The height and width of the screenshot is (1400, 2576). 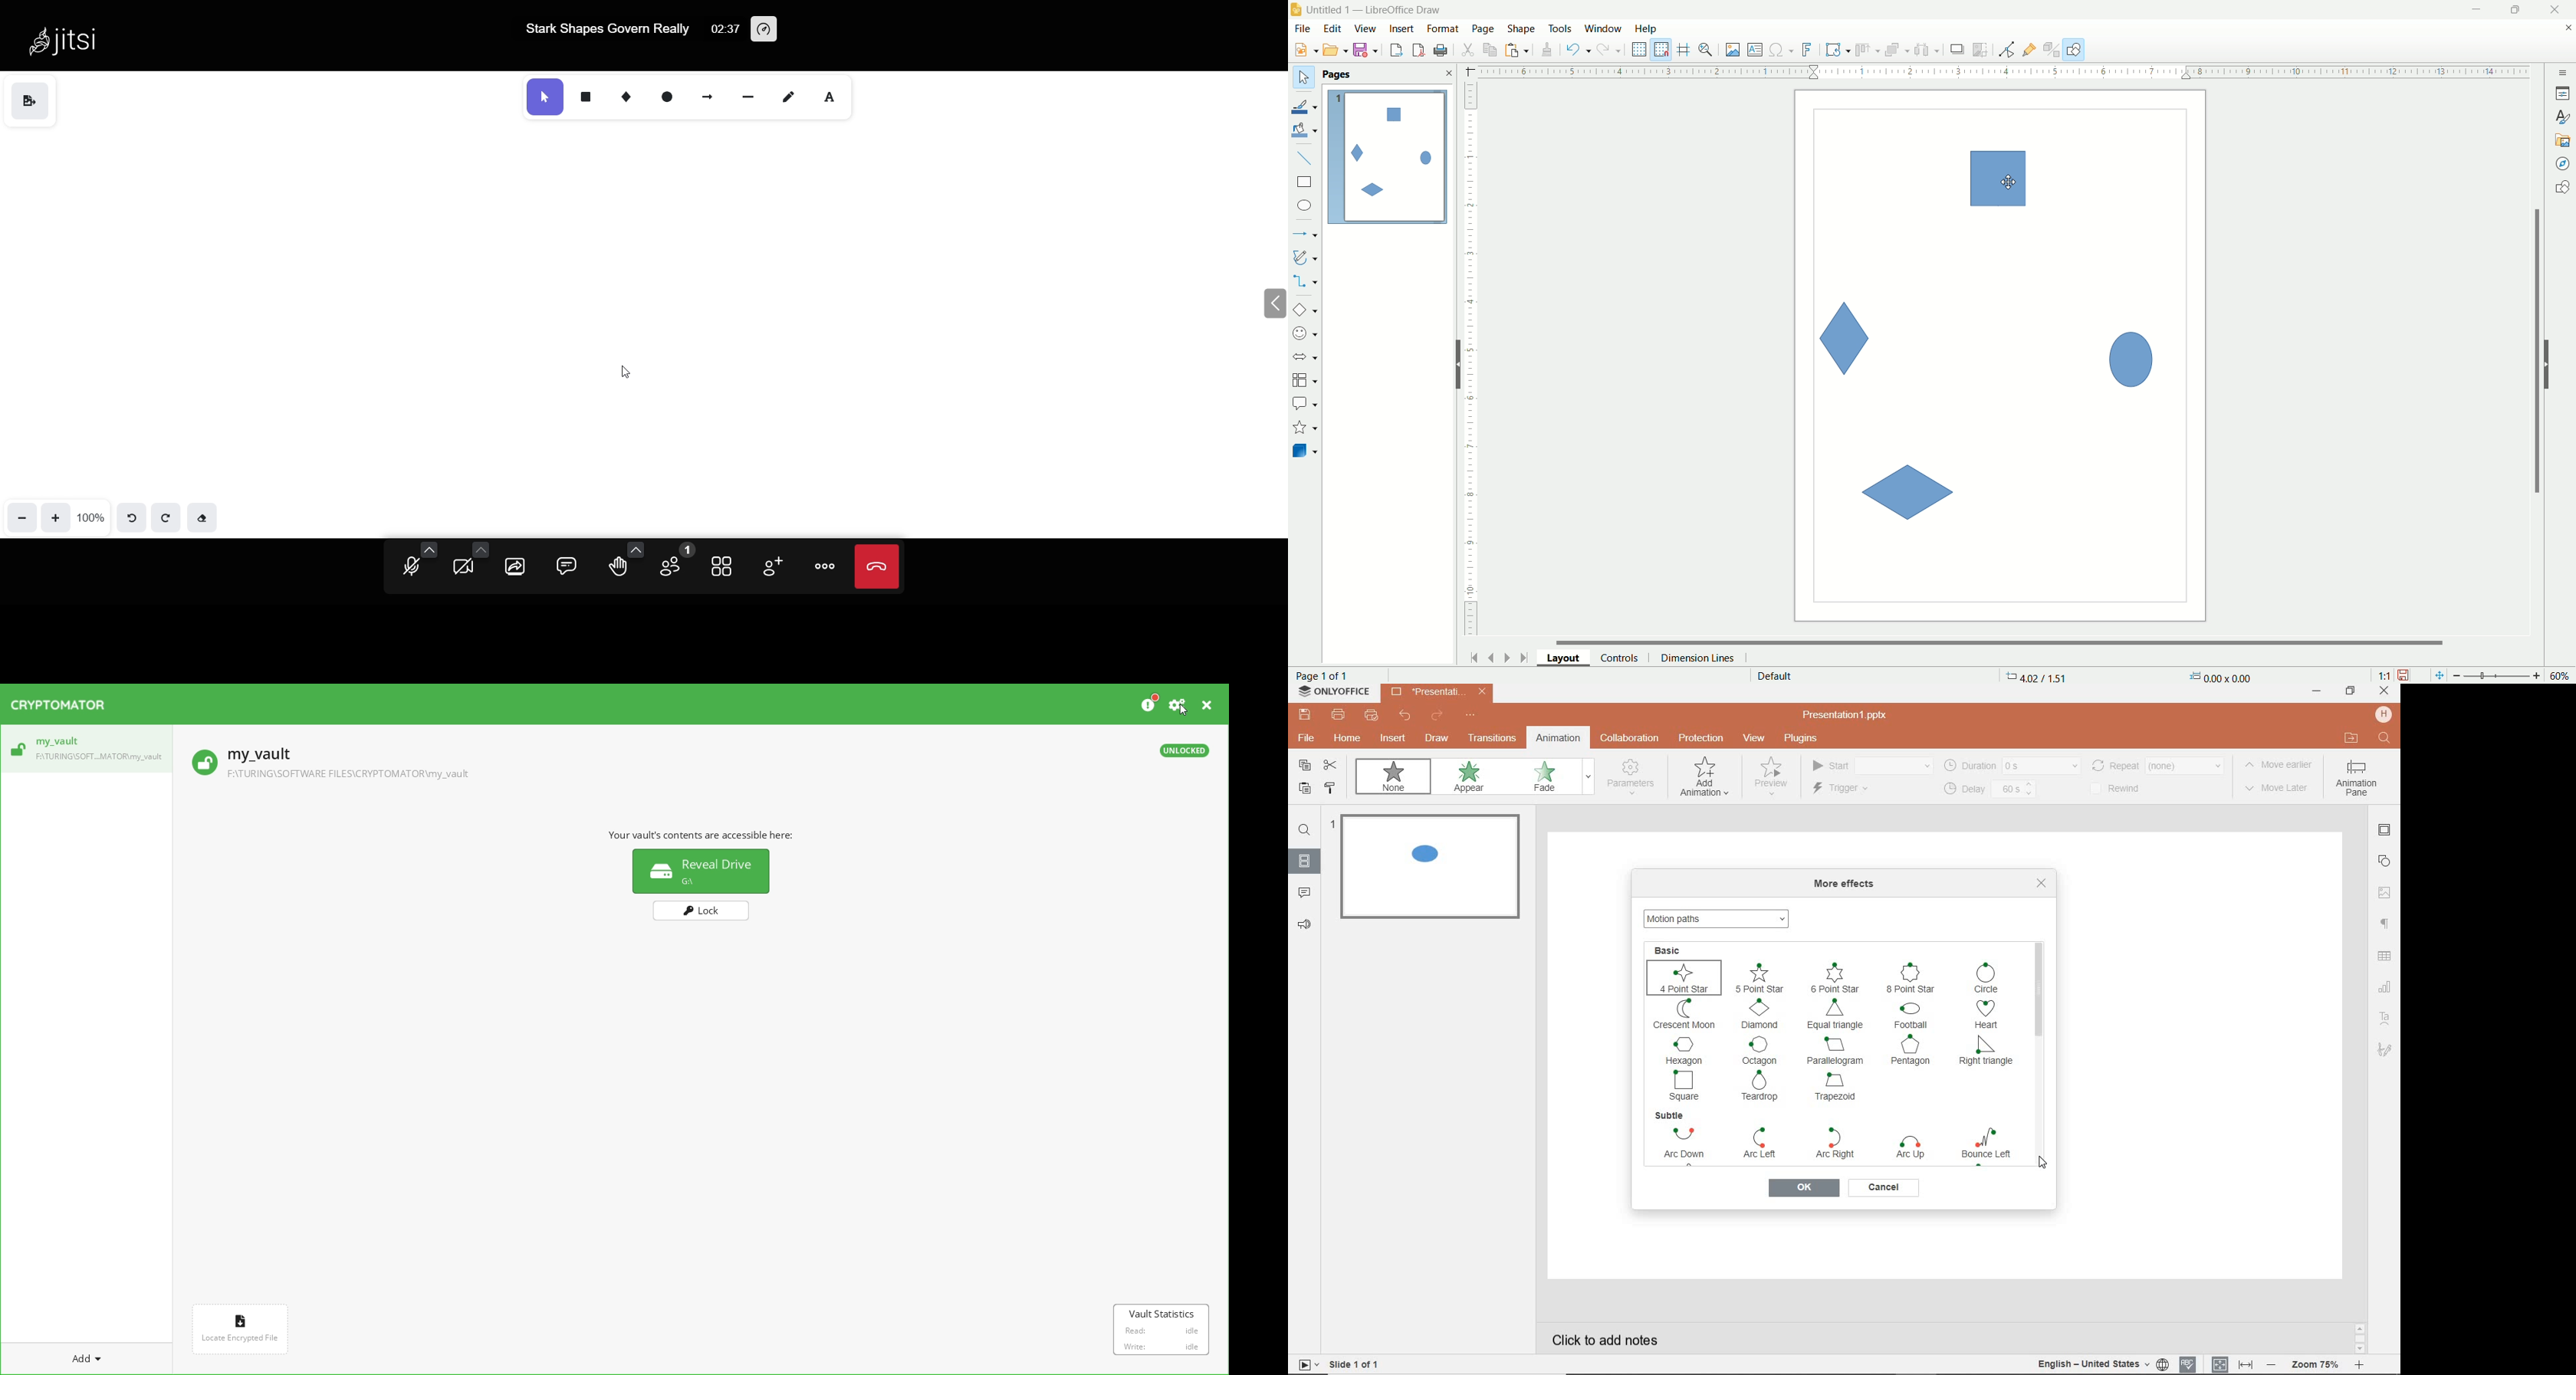 What do you see at coordinates (1835, 976) in the screenshot?
I see `6 POINT STAR` at bounding box center [1835, 976].